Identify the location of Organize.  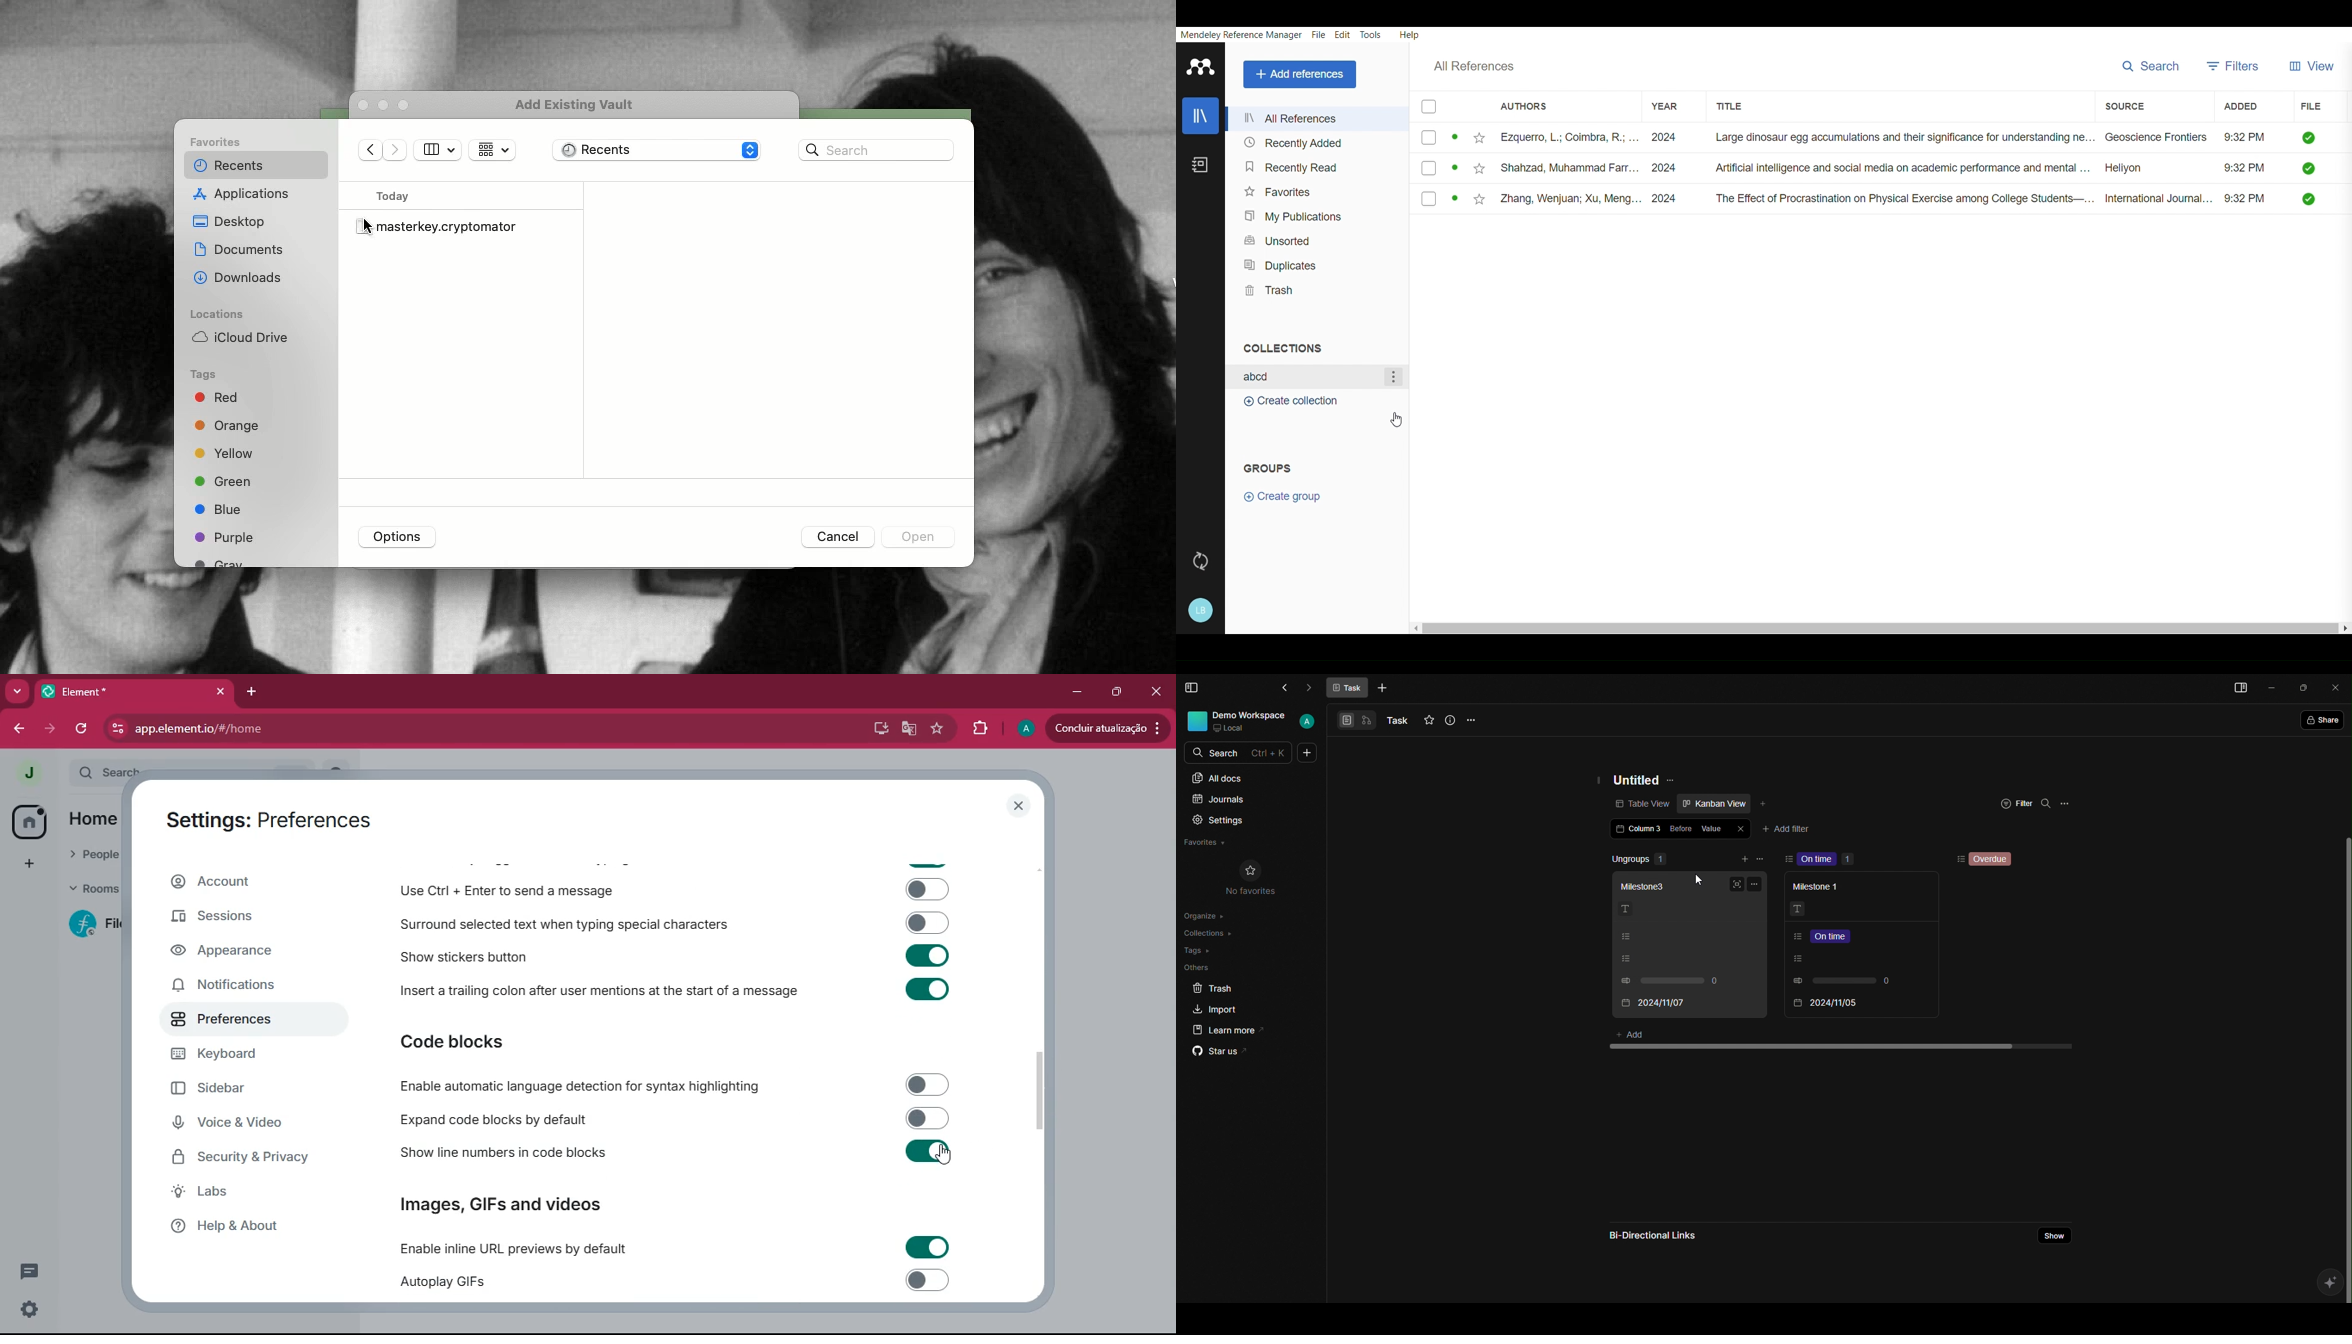
(1208, 915).